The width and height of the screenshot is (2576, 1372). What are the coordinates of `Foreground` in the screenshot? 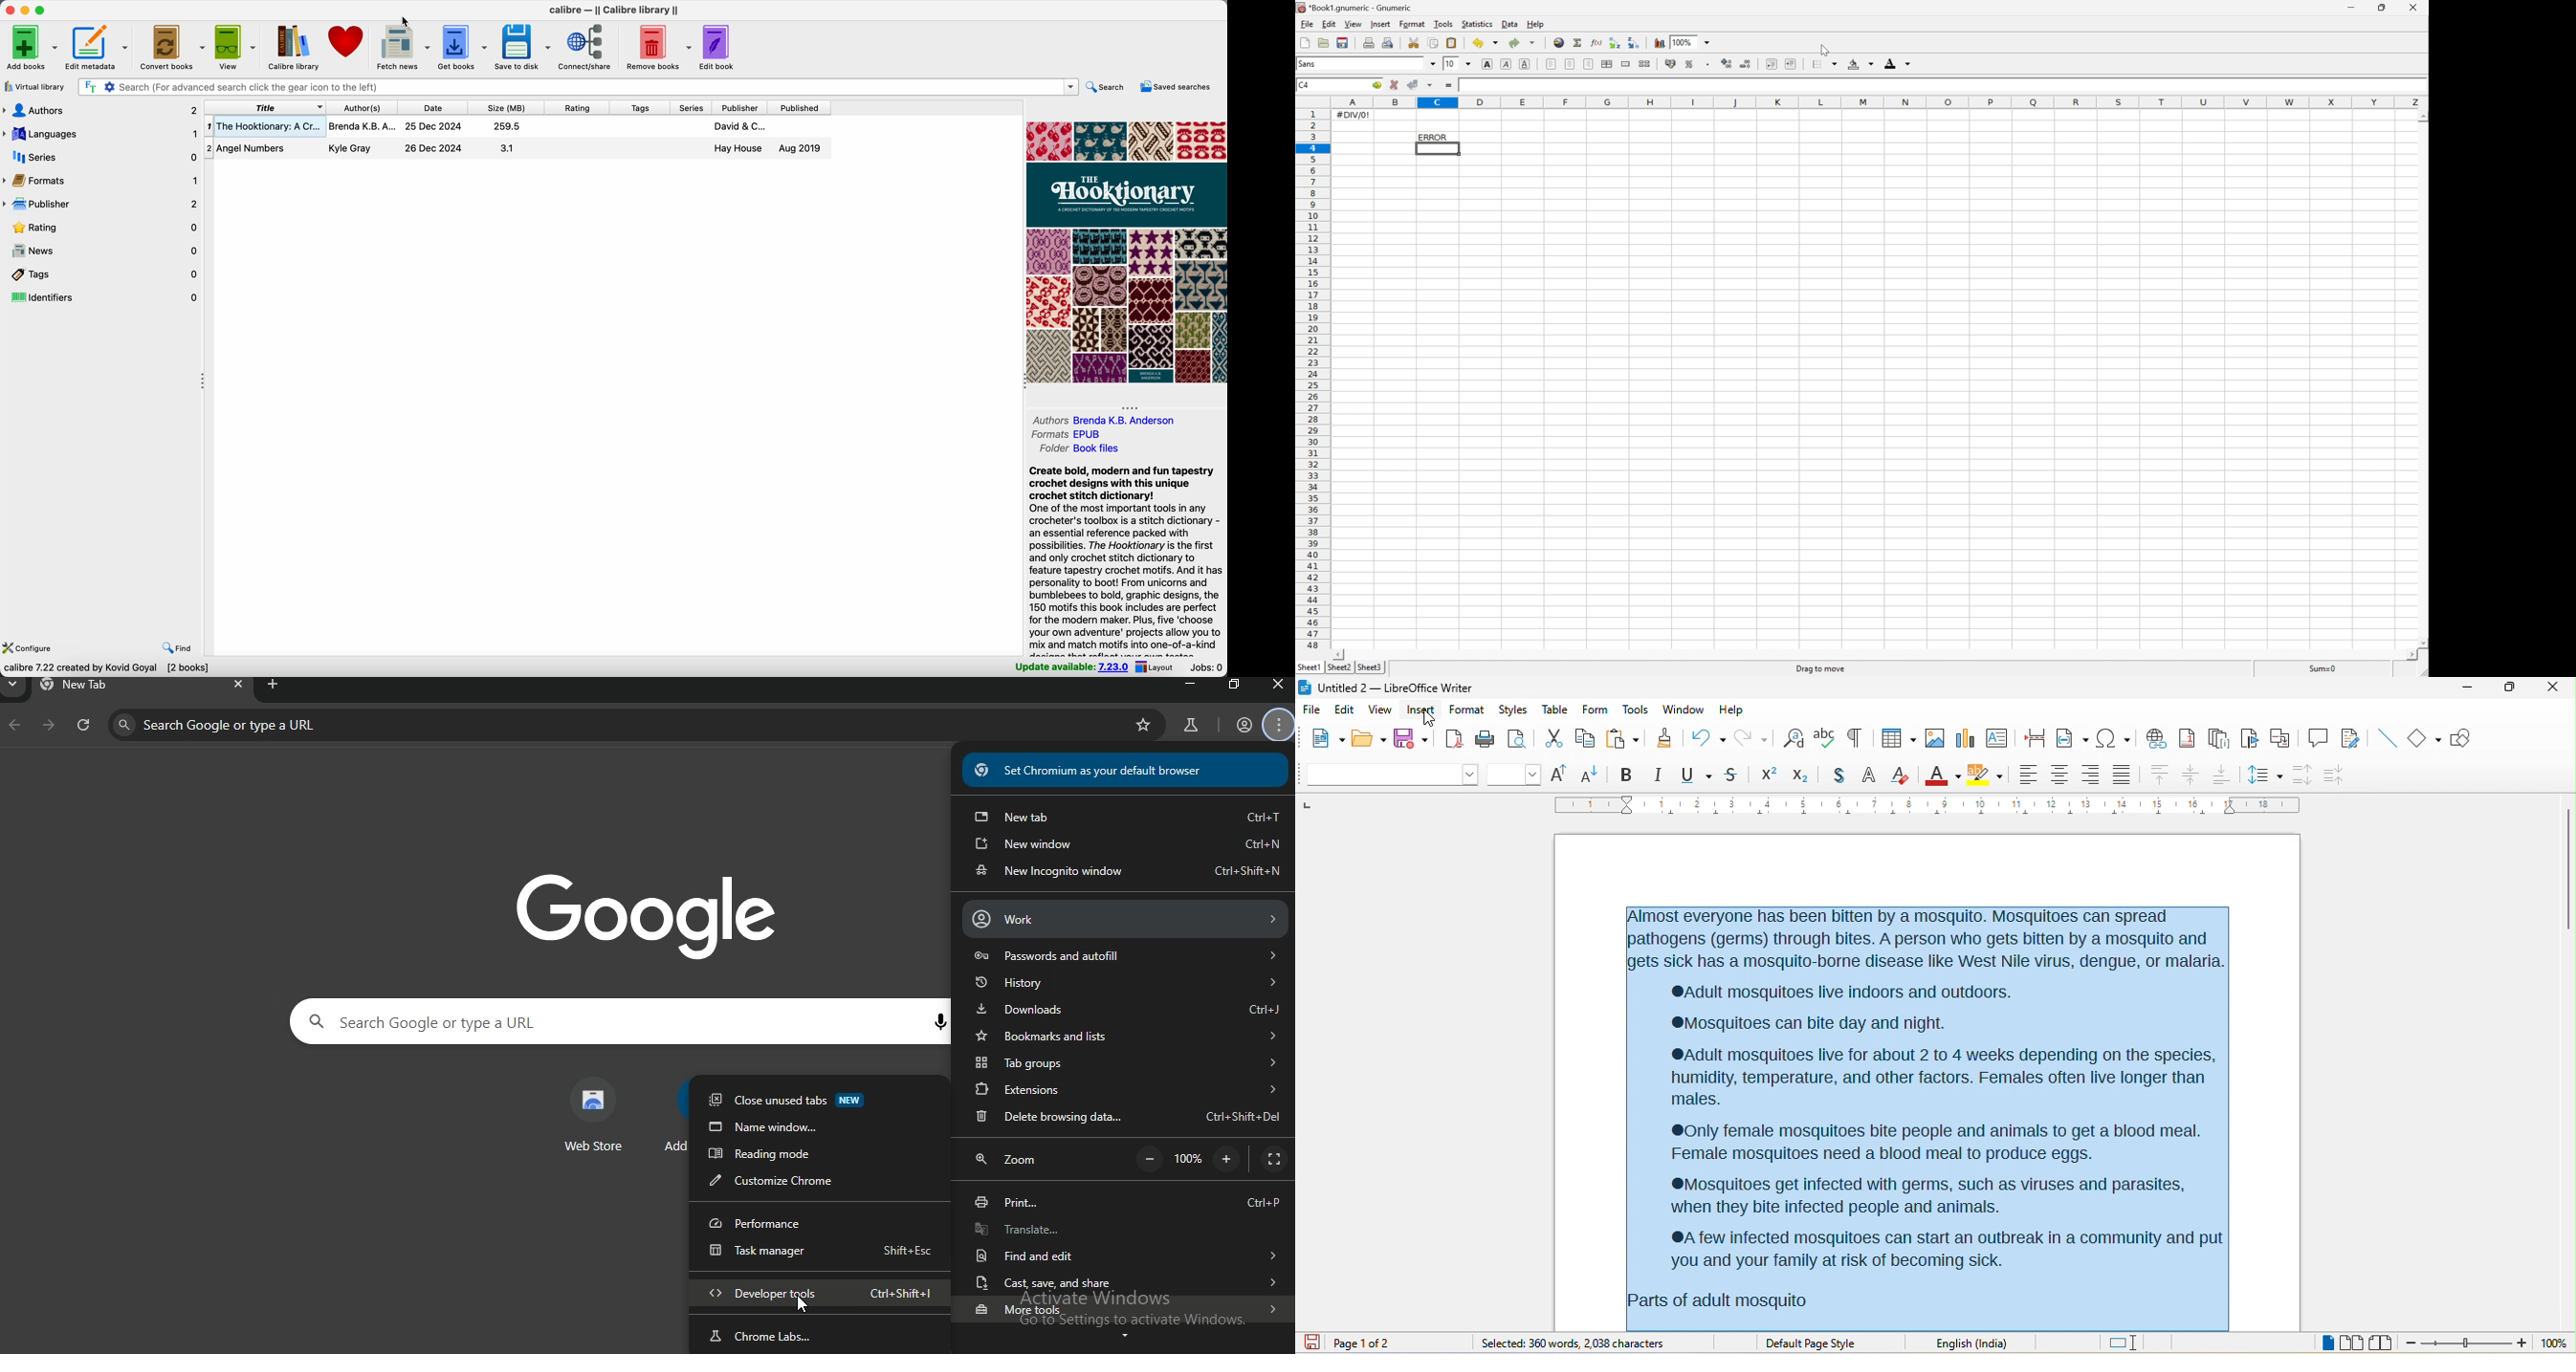 It's located at (1891, 64).